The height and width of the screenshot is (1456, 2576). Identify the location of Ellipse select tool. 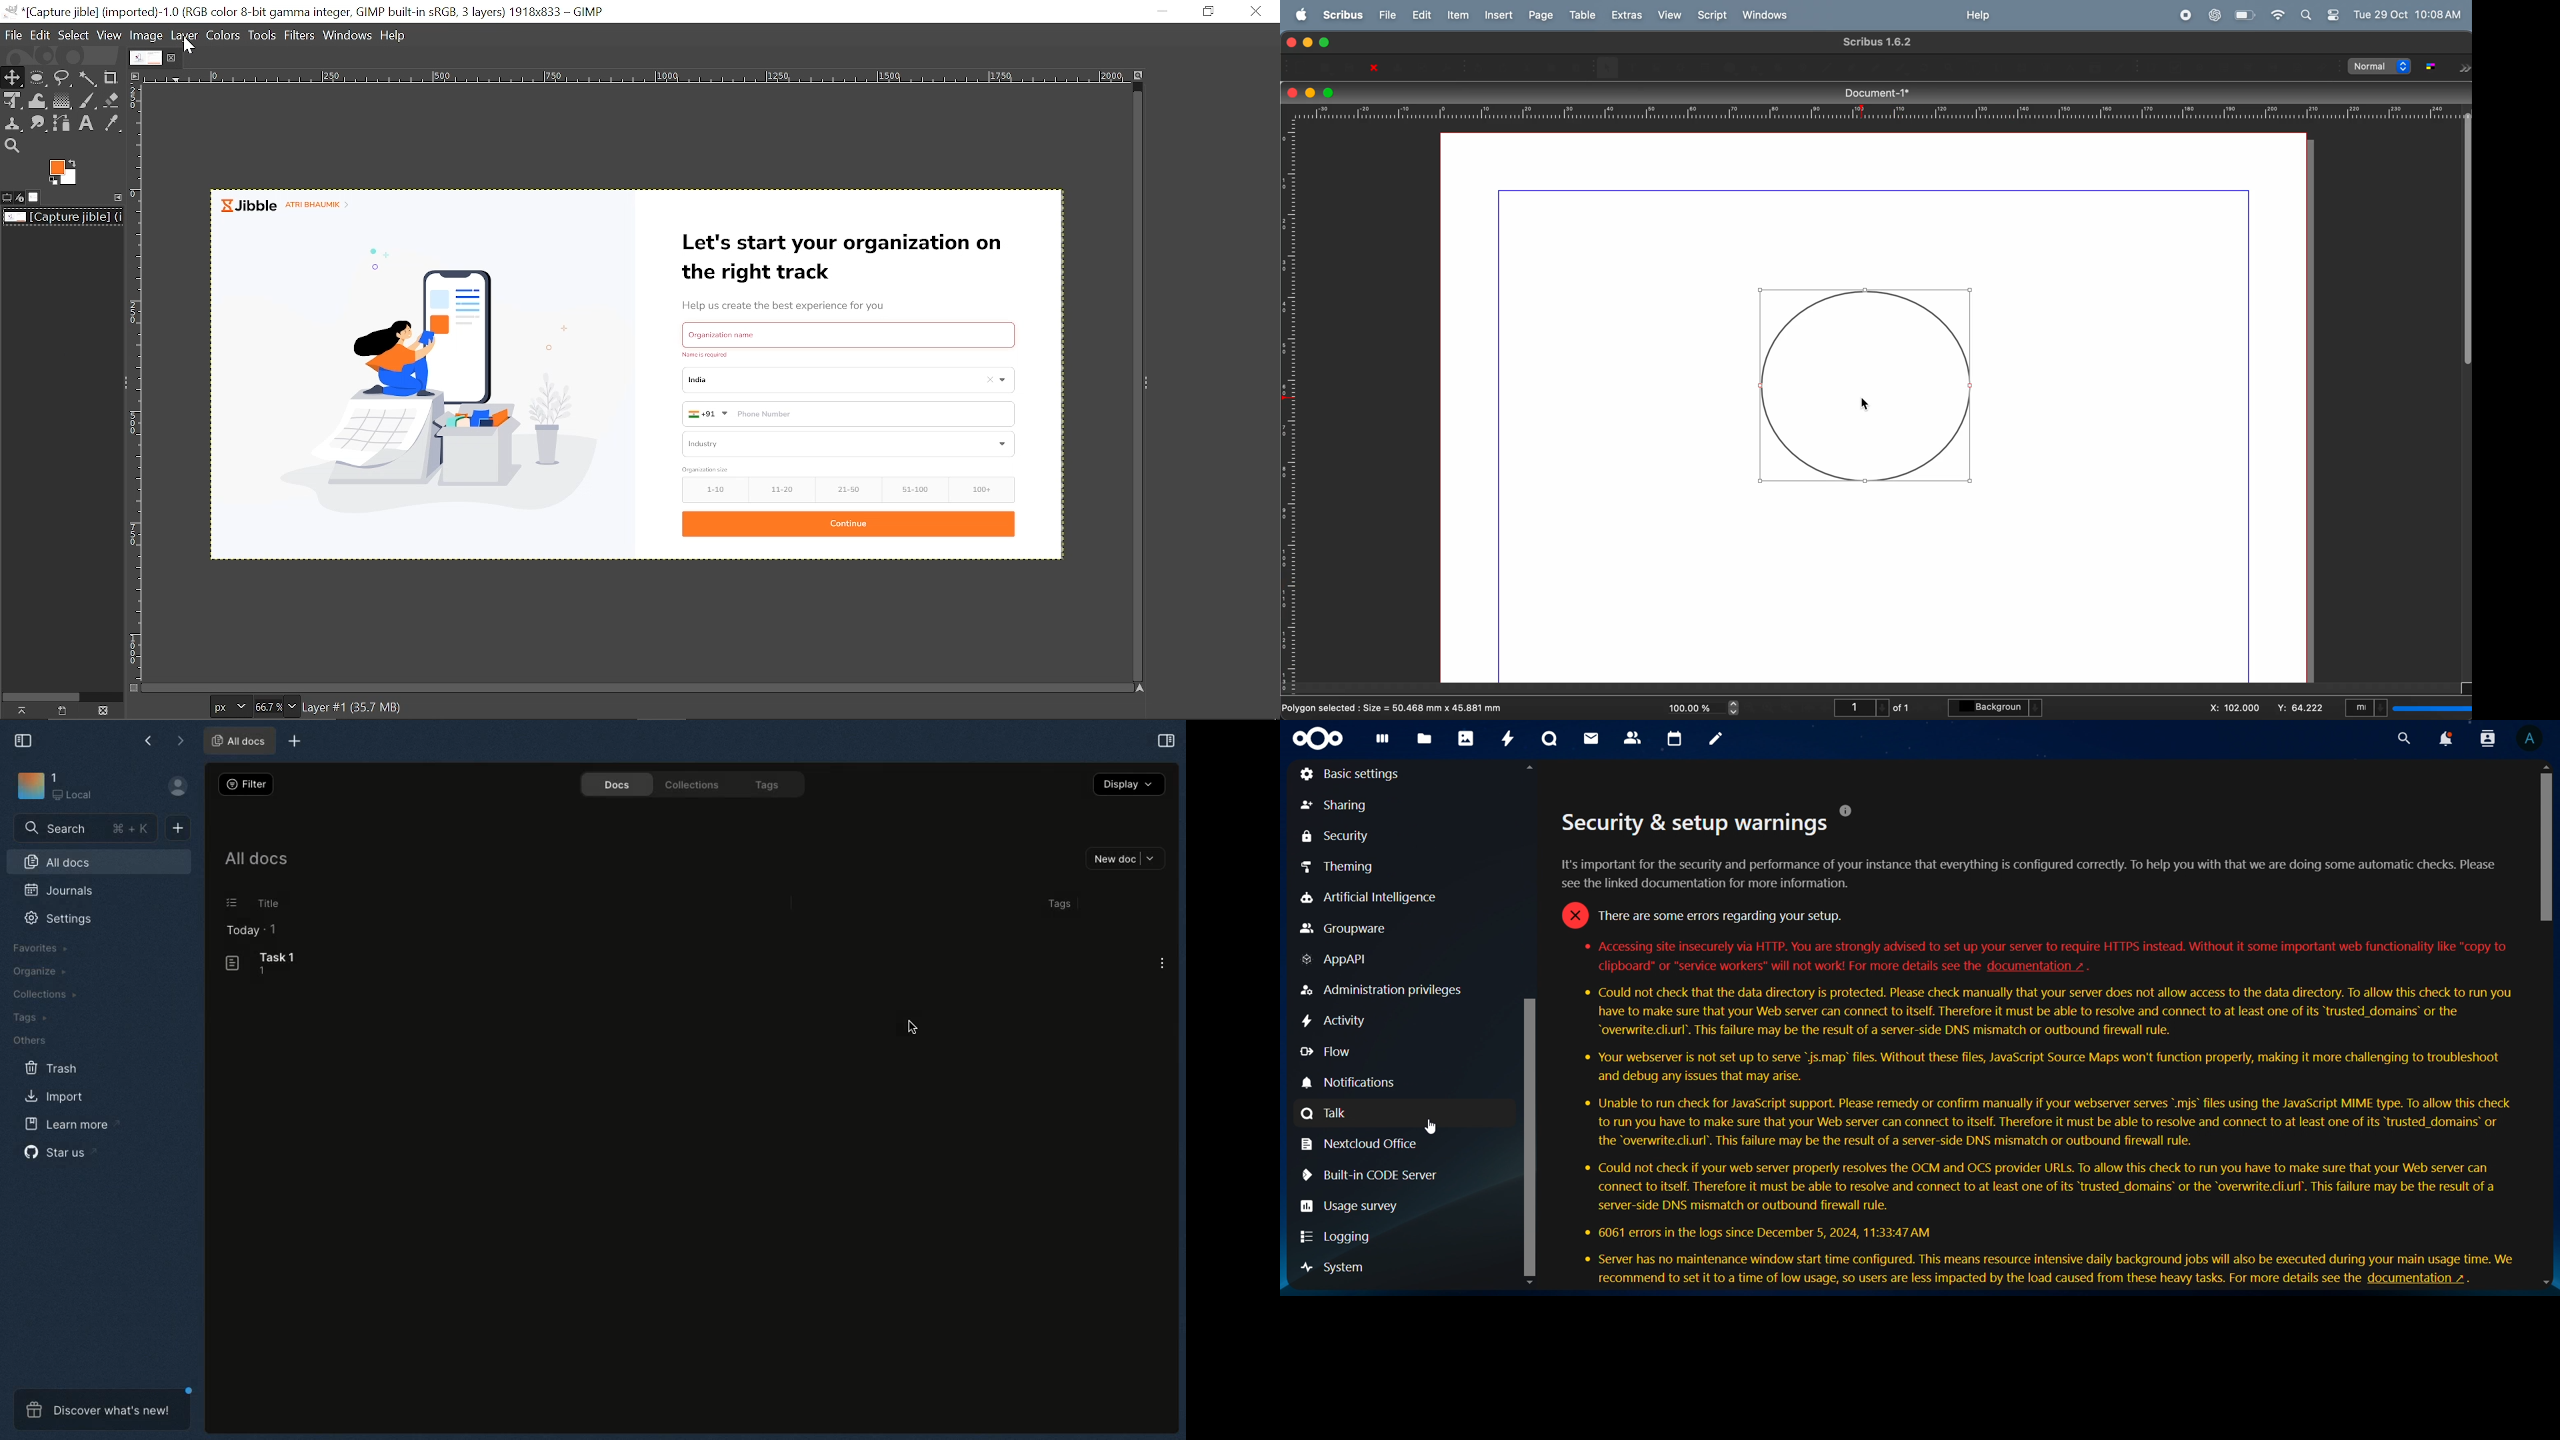
(38, 78).